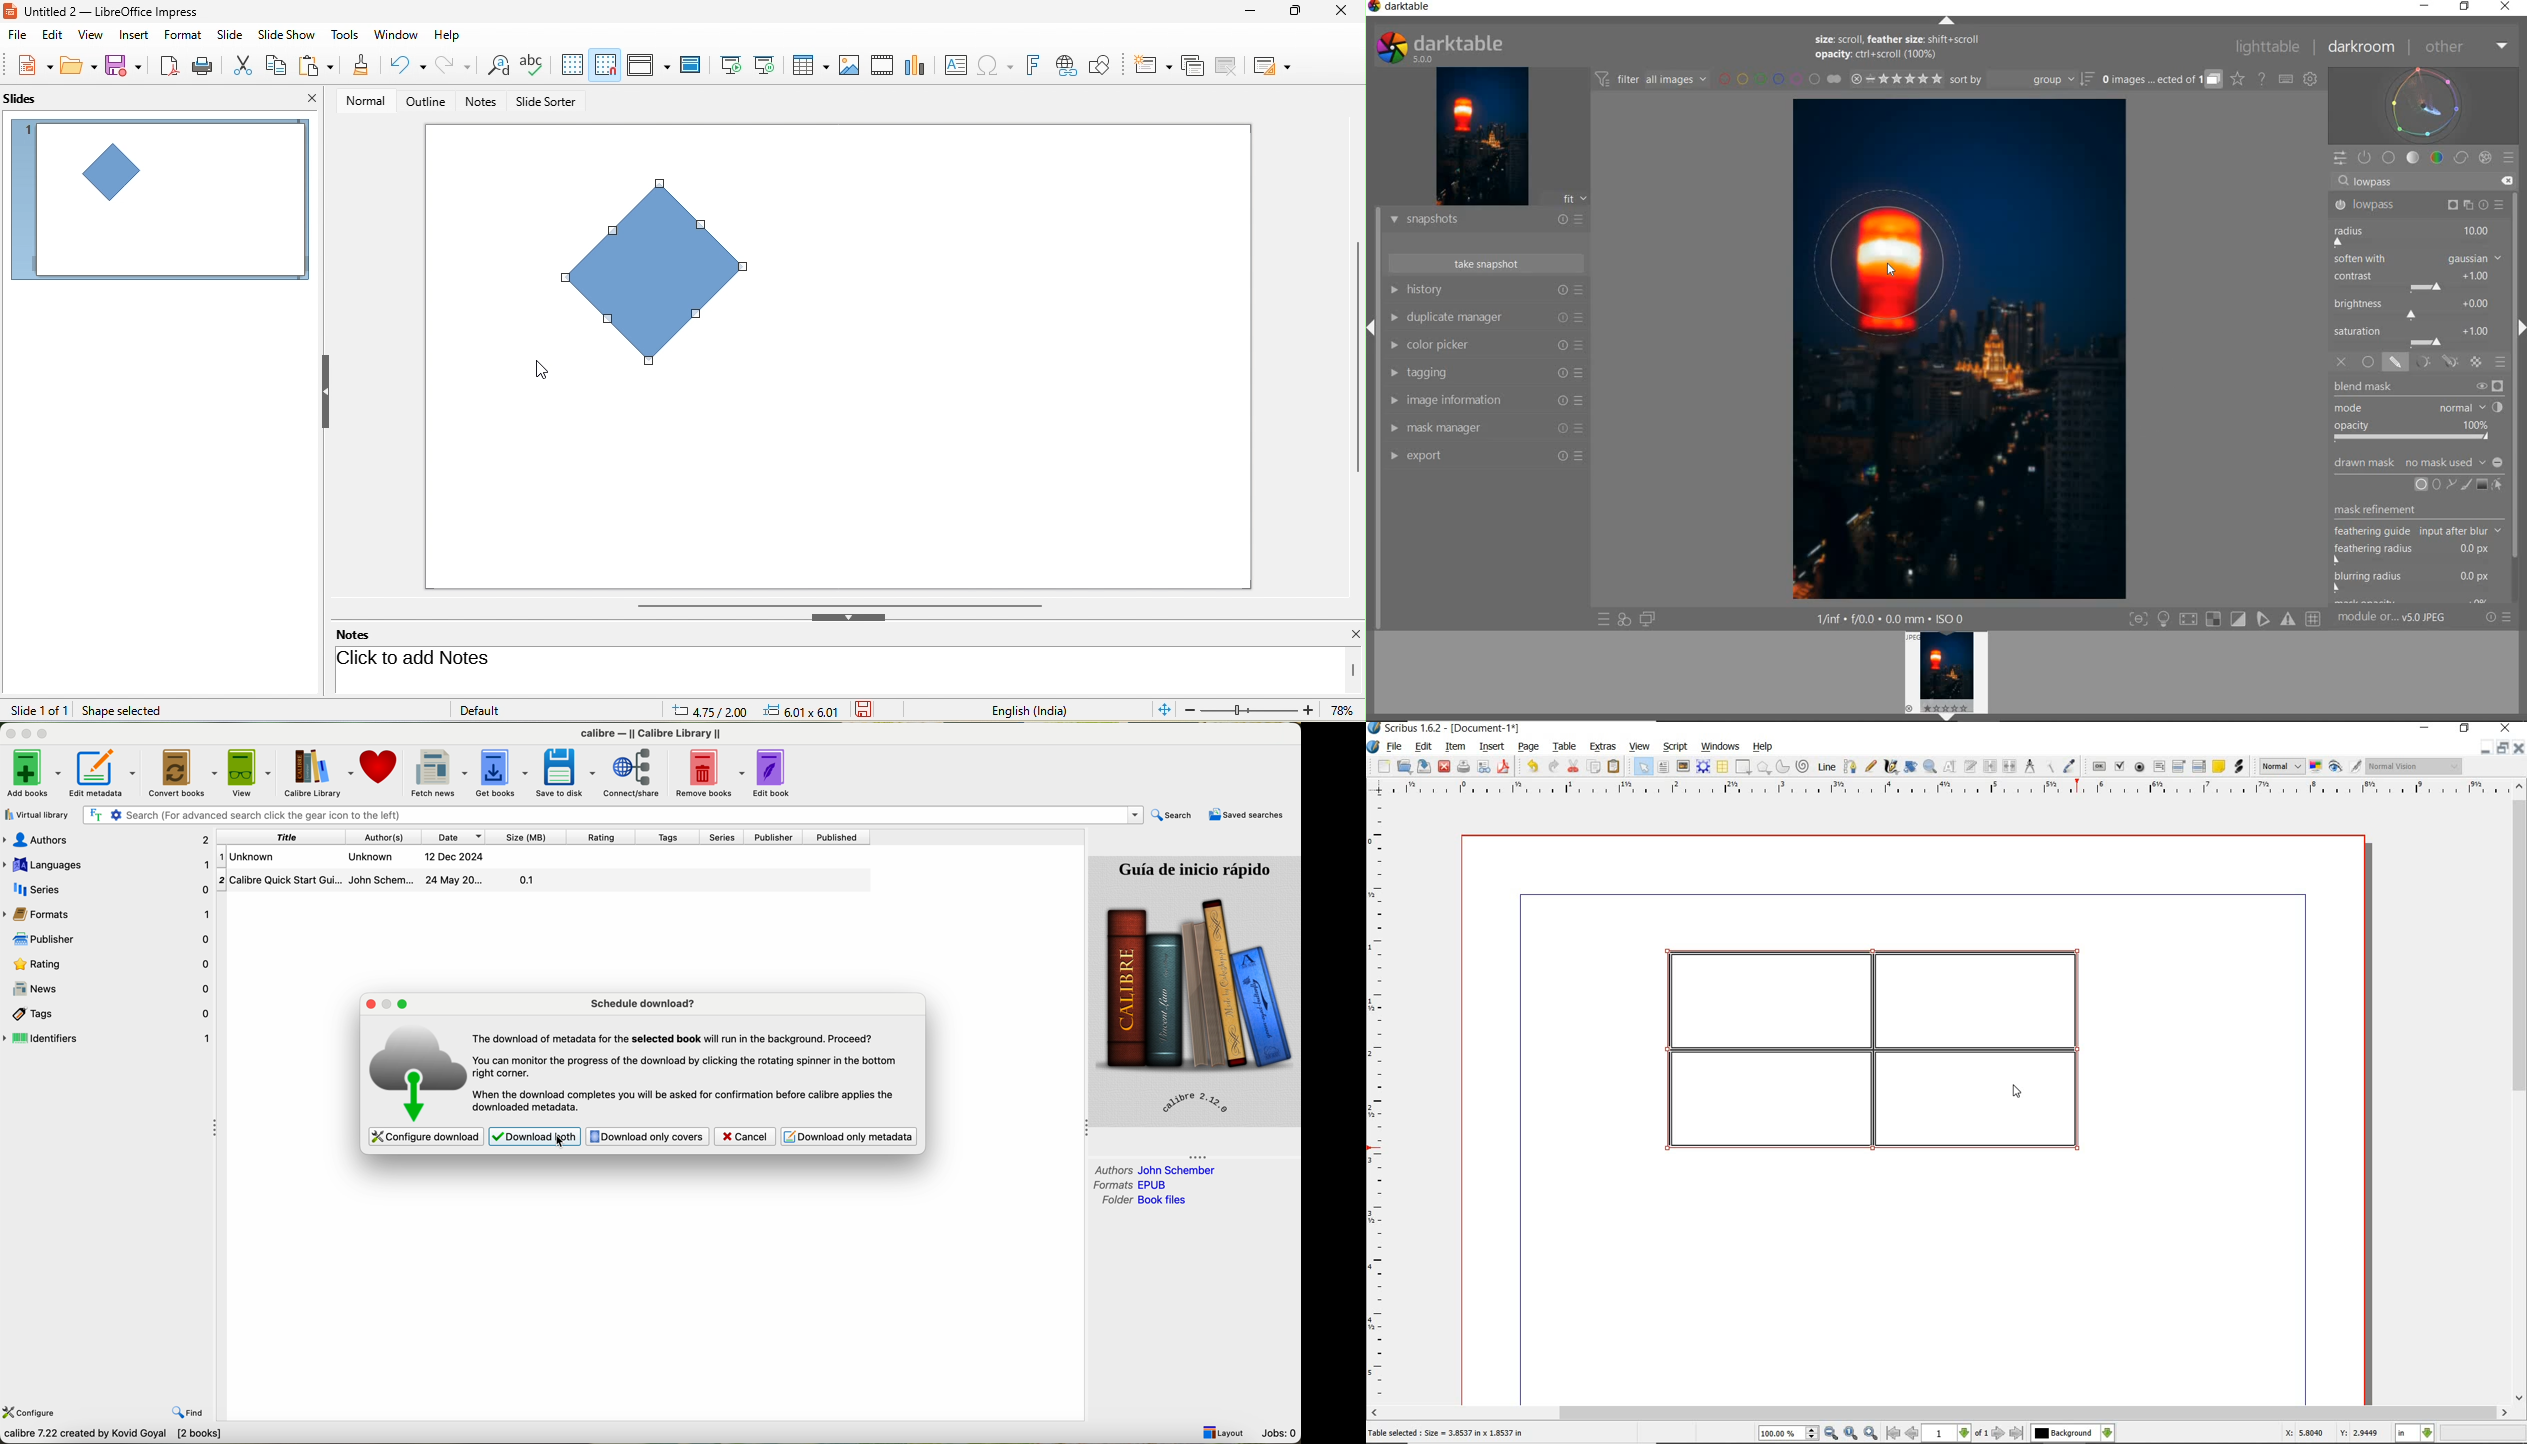  I want to click on help, so click(449, 33).